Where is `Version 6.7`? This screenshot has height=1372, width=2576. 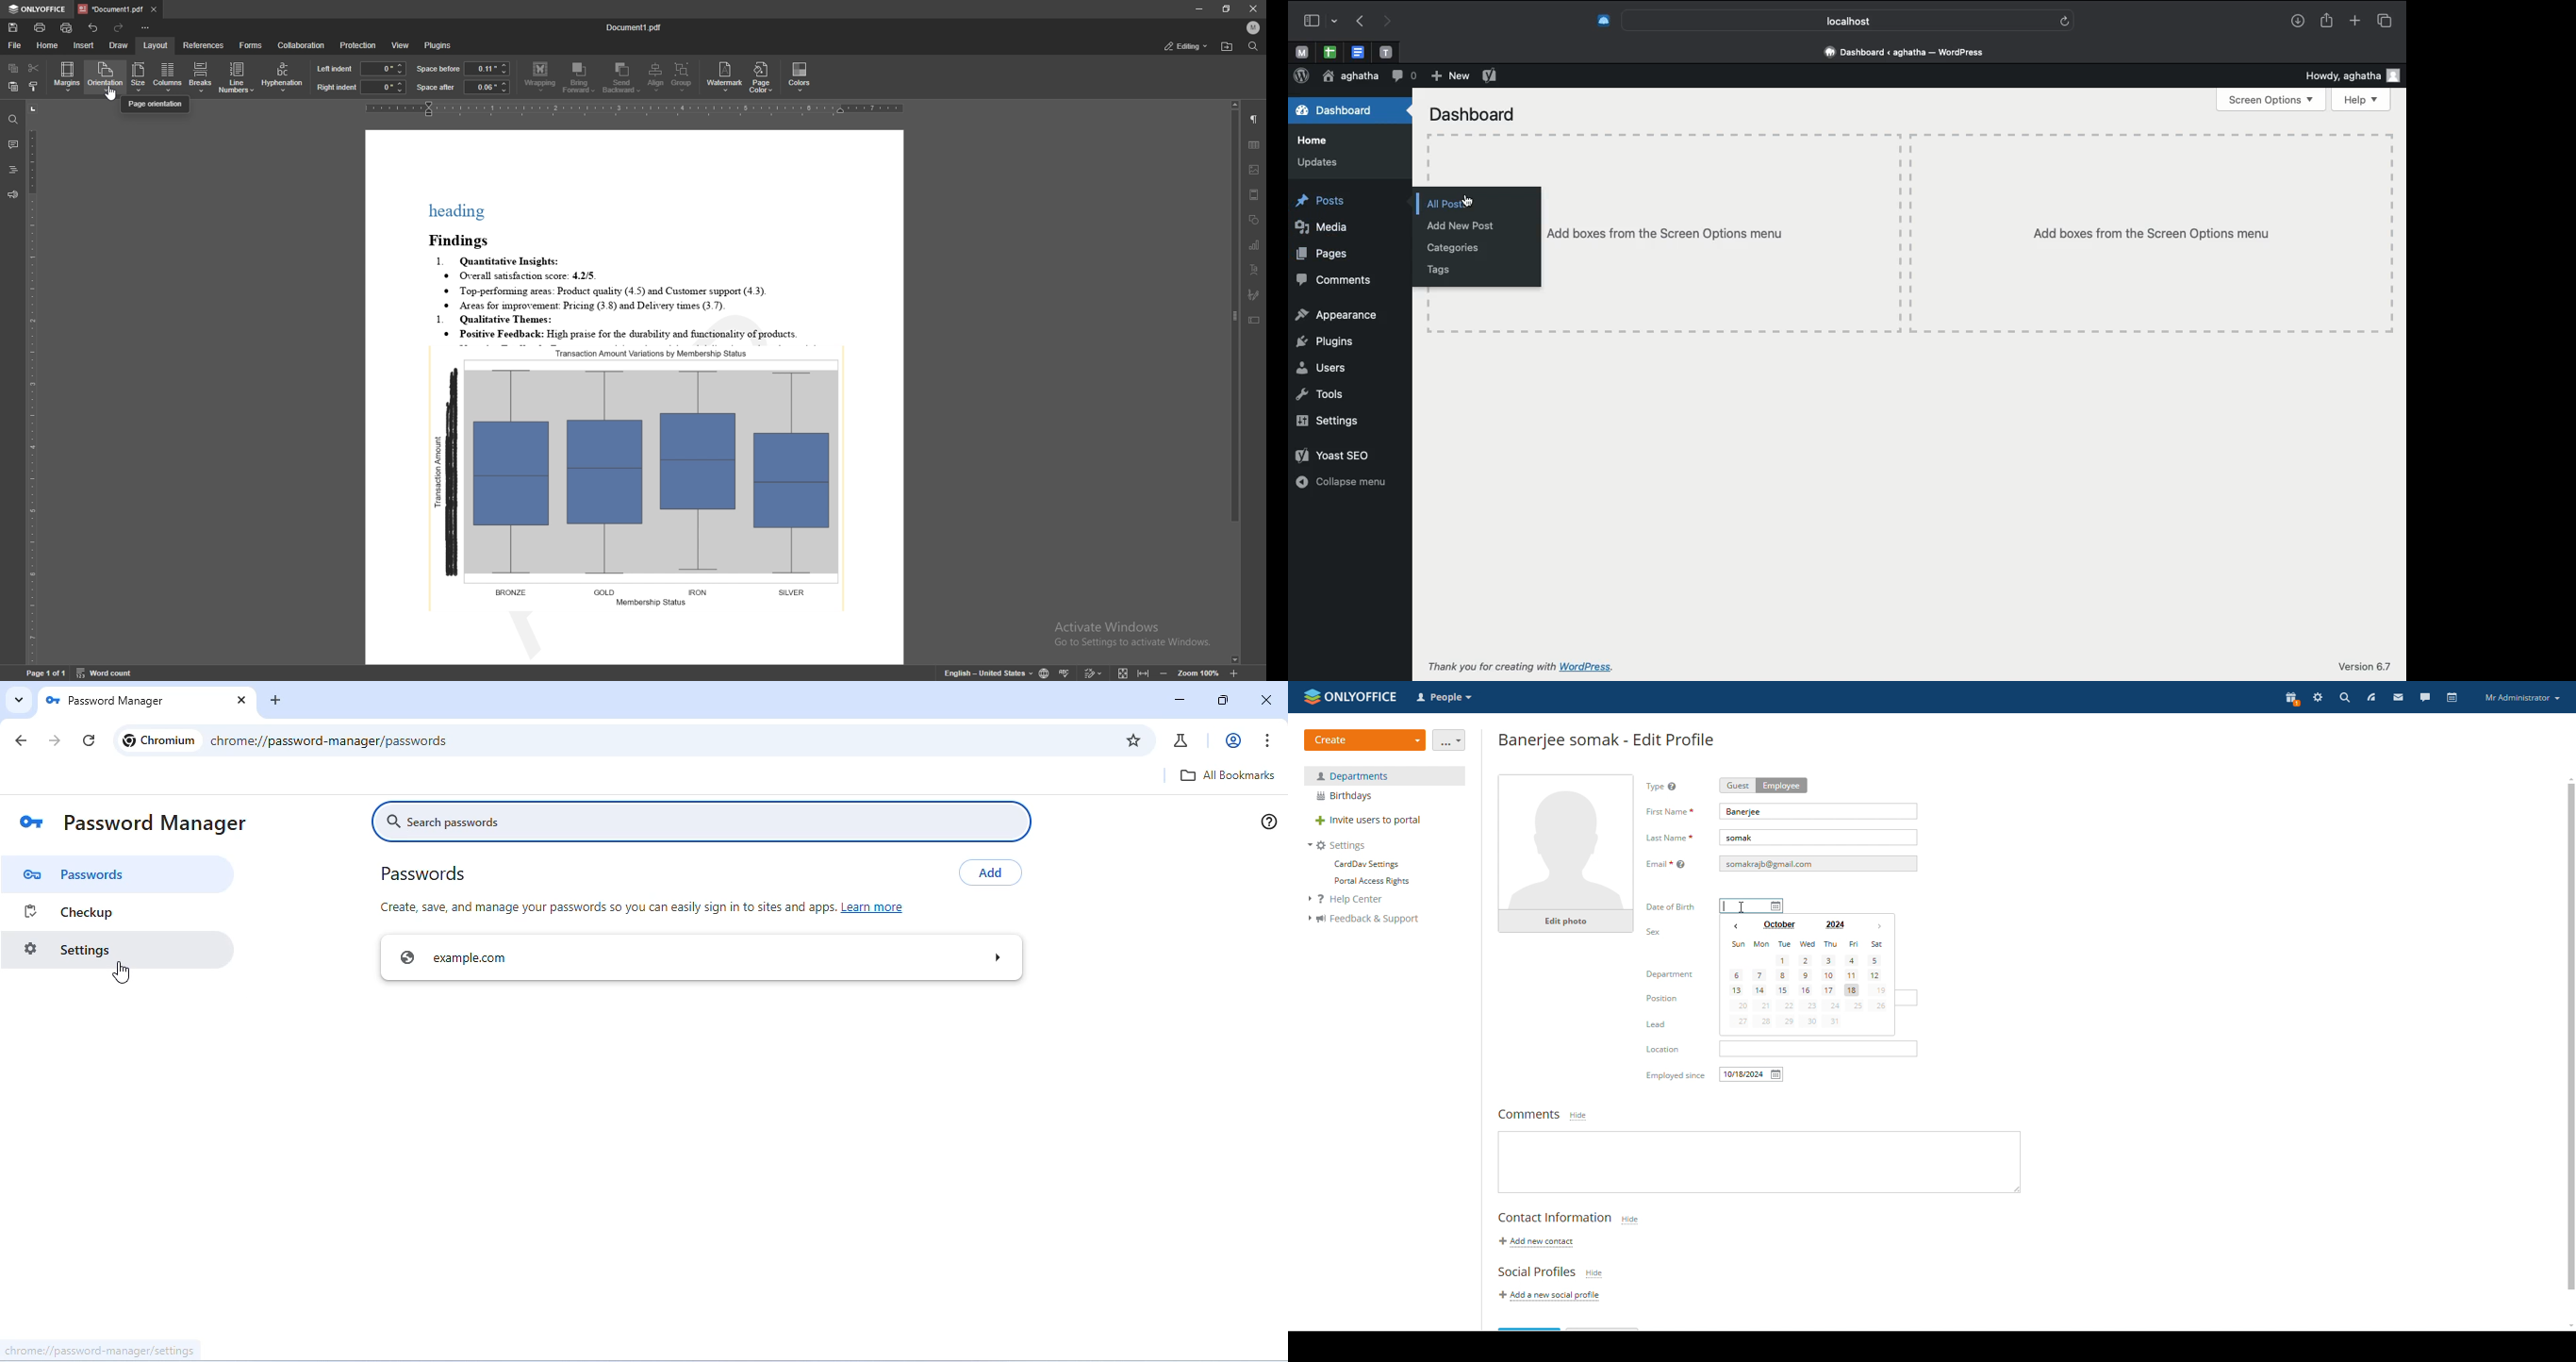 Version 6.7 is located at coordinates (2366, 666).